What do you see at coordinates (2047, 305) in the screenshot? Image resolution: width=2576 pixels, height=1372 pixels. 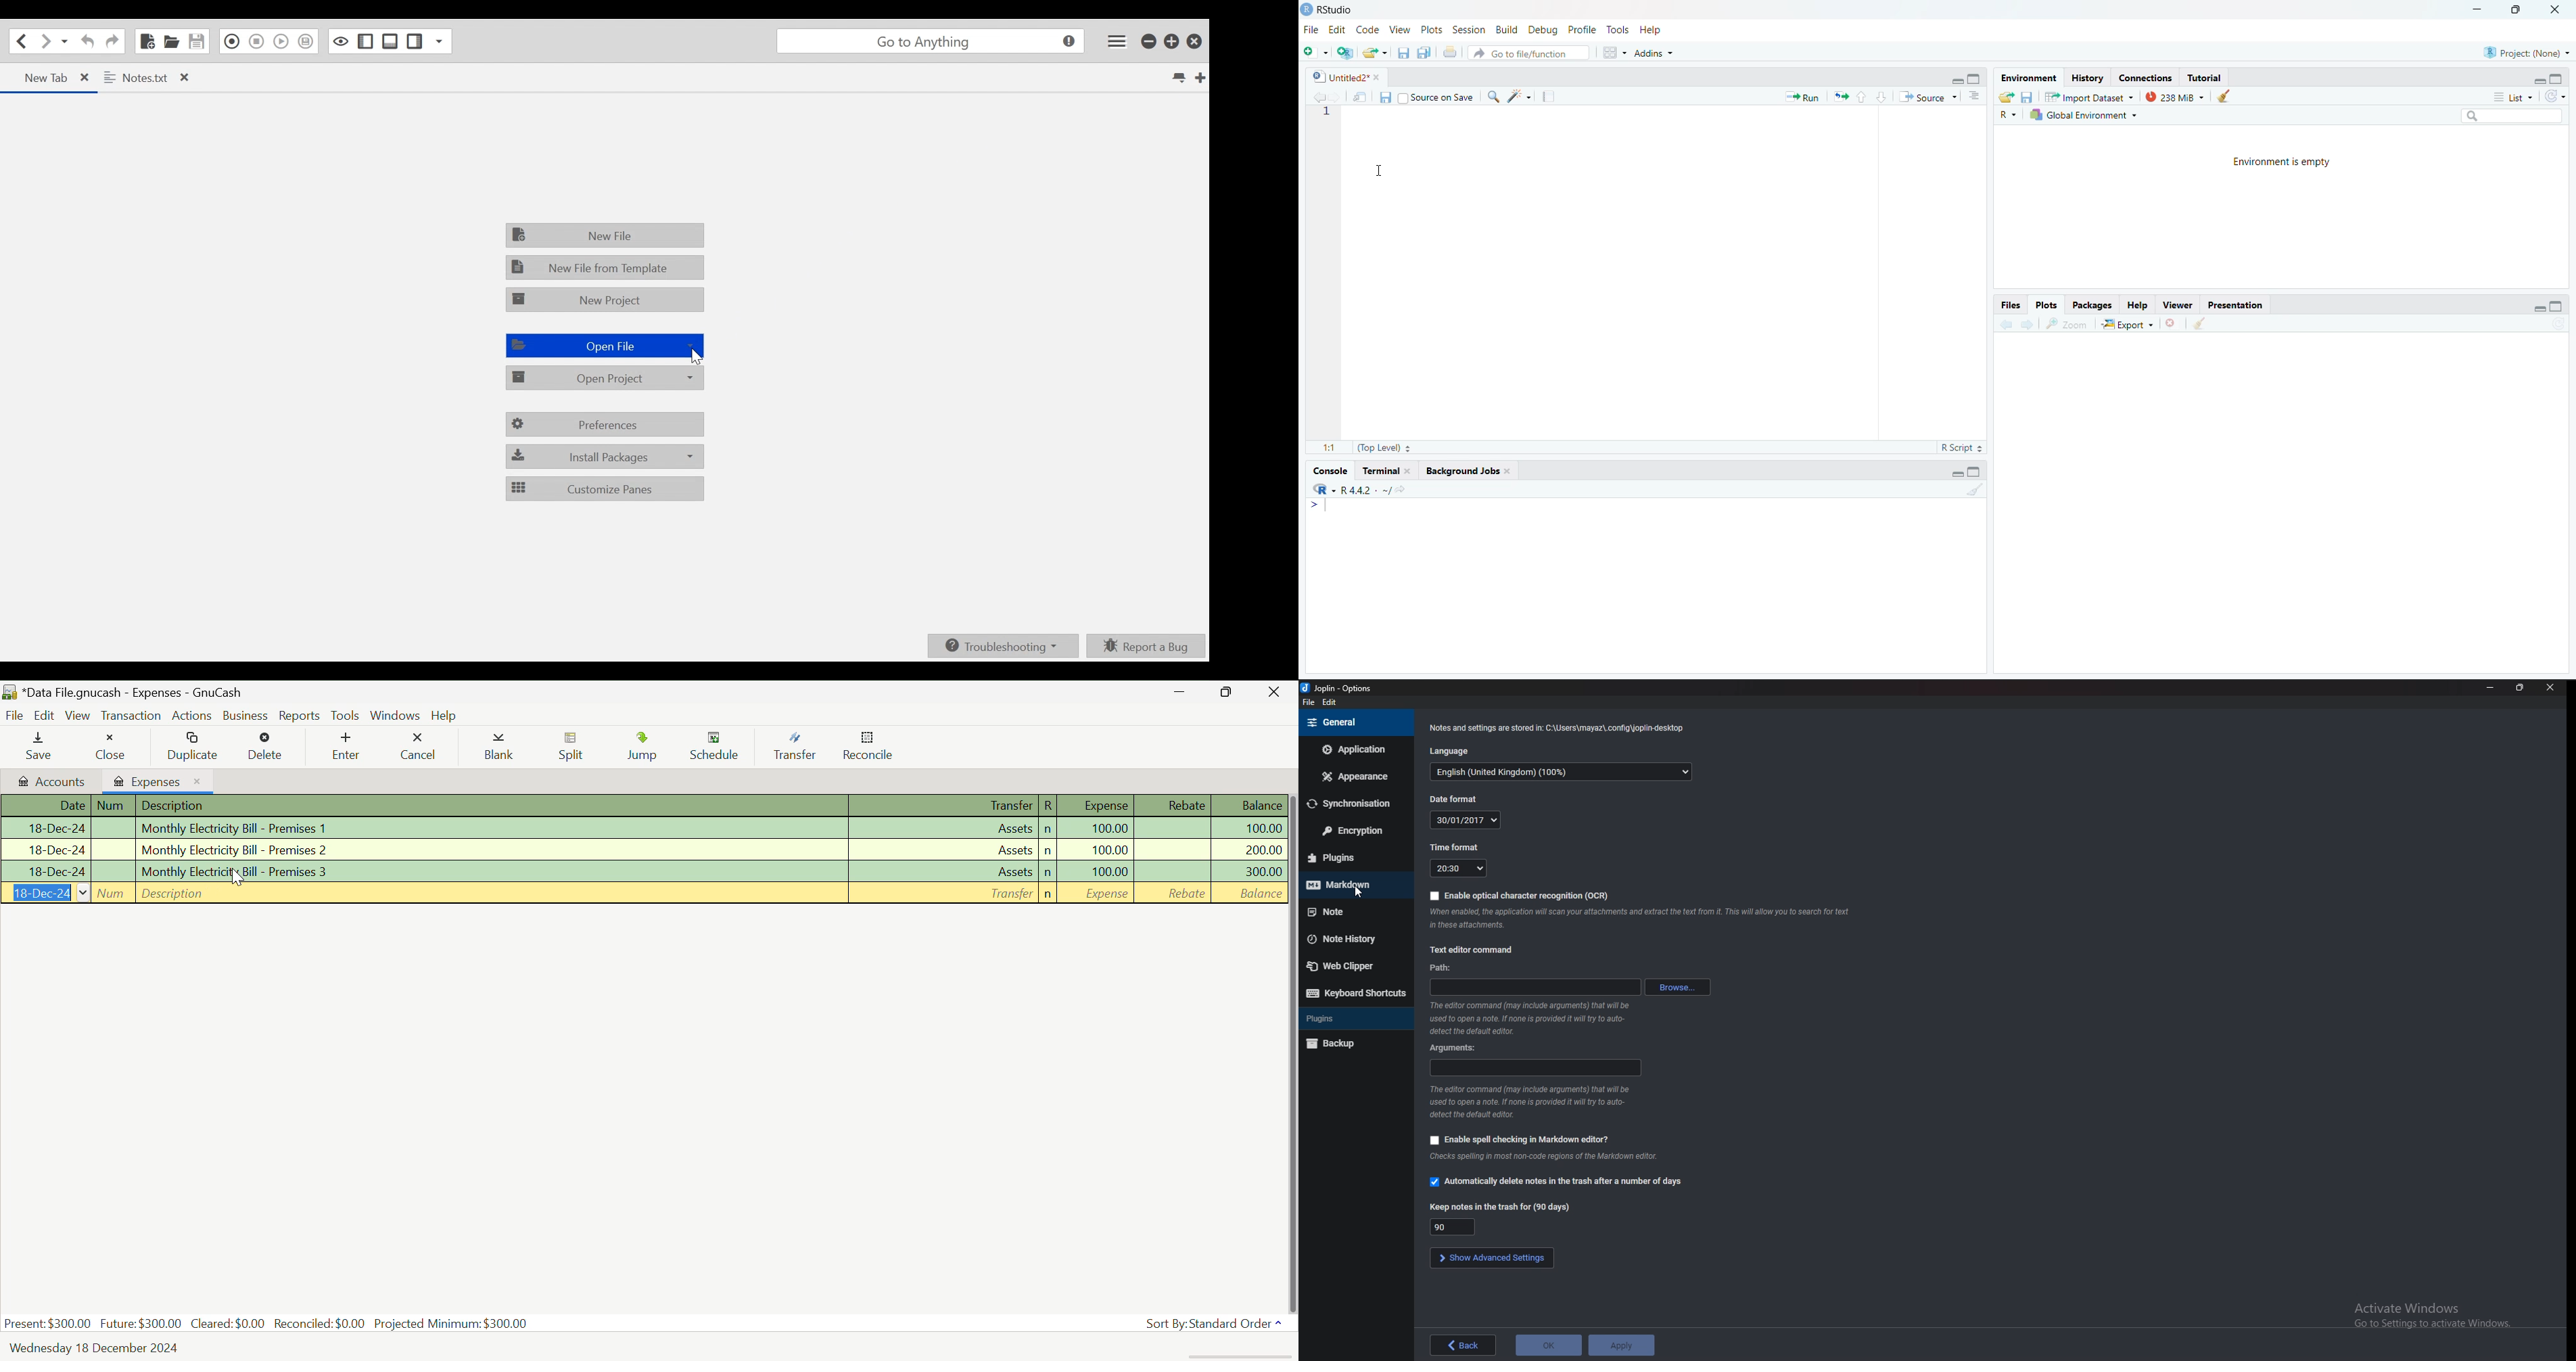 I see `Plots` at bounding box center [2047, 305].